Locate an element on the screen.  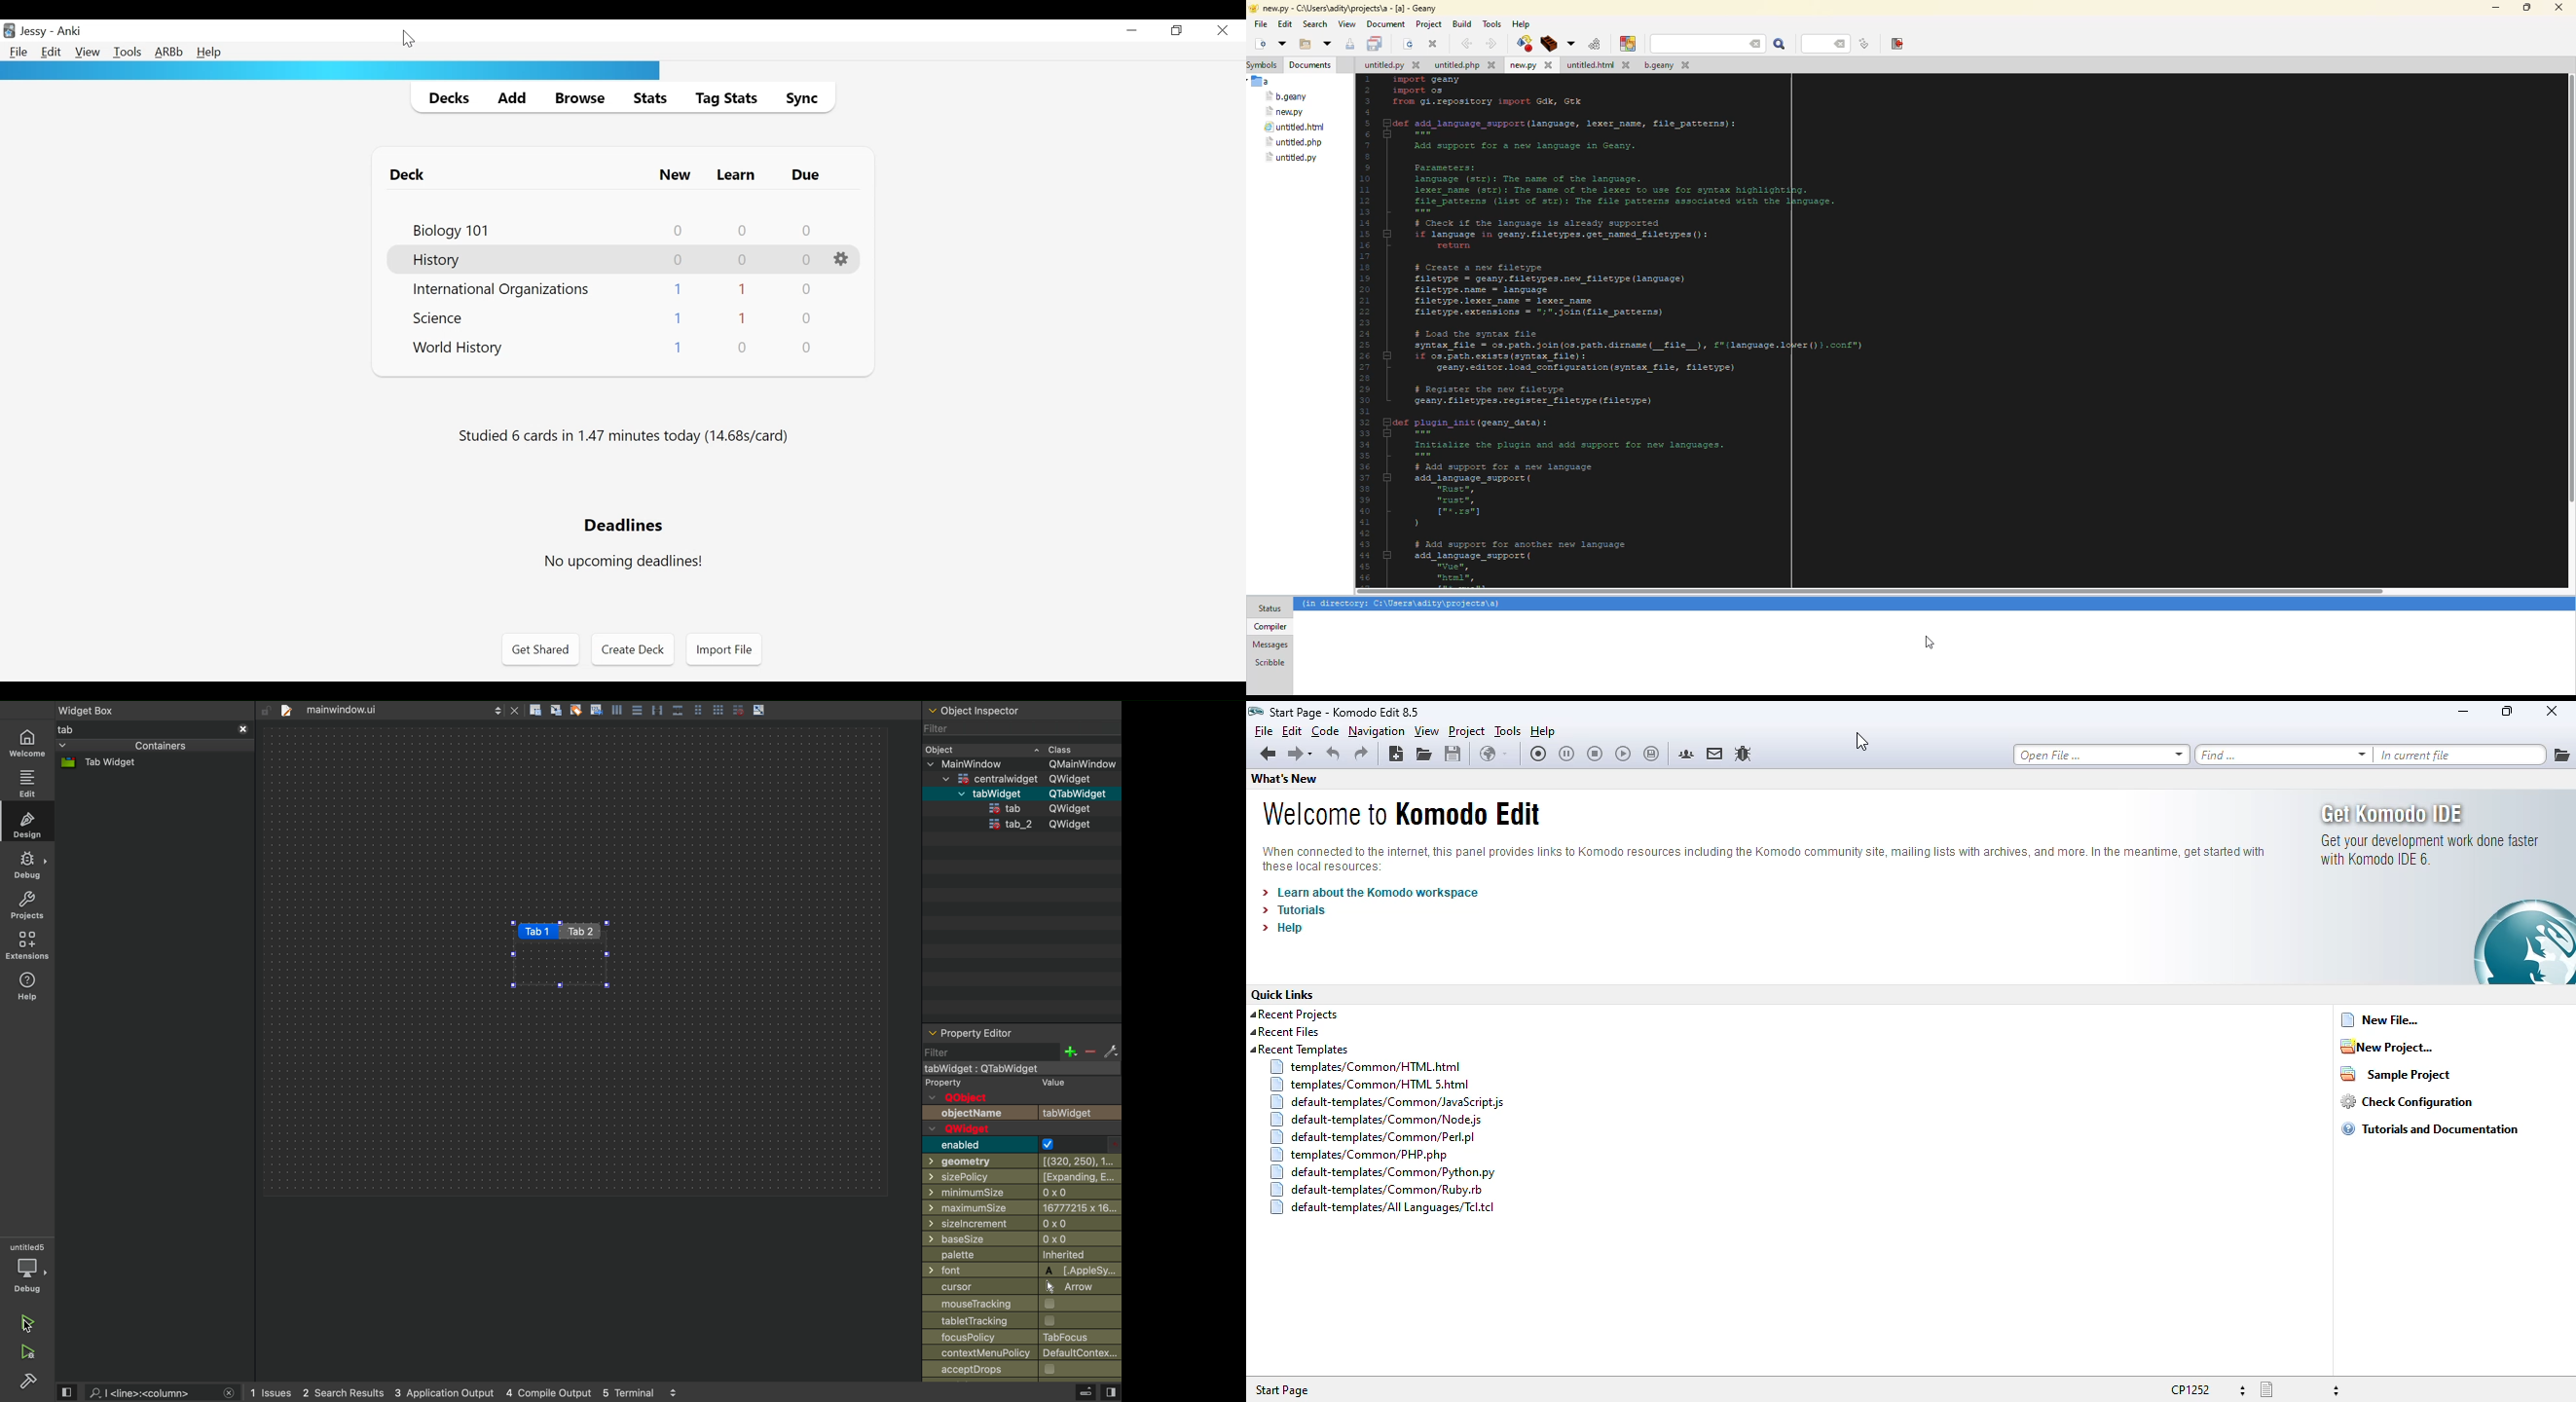
view is located at coordinates (1110, 1393).